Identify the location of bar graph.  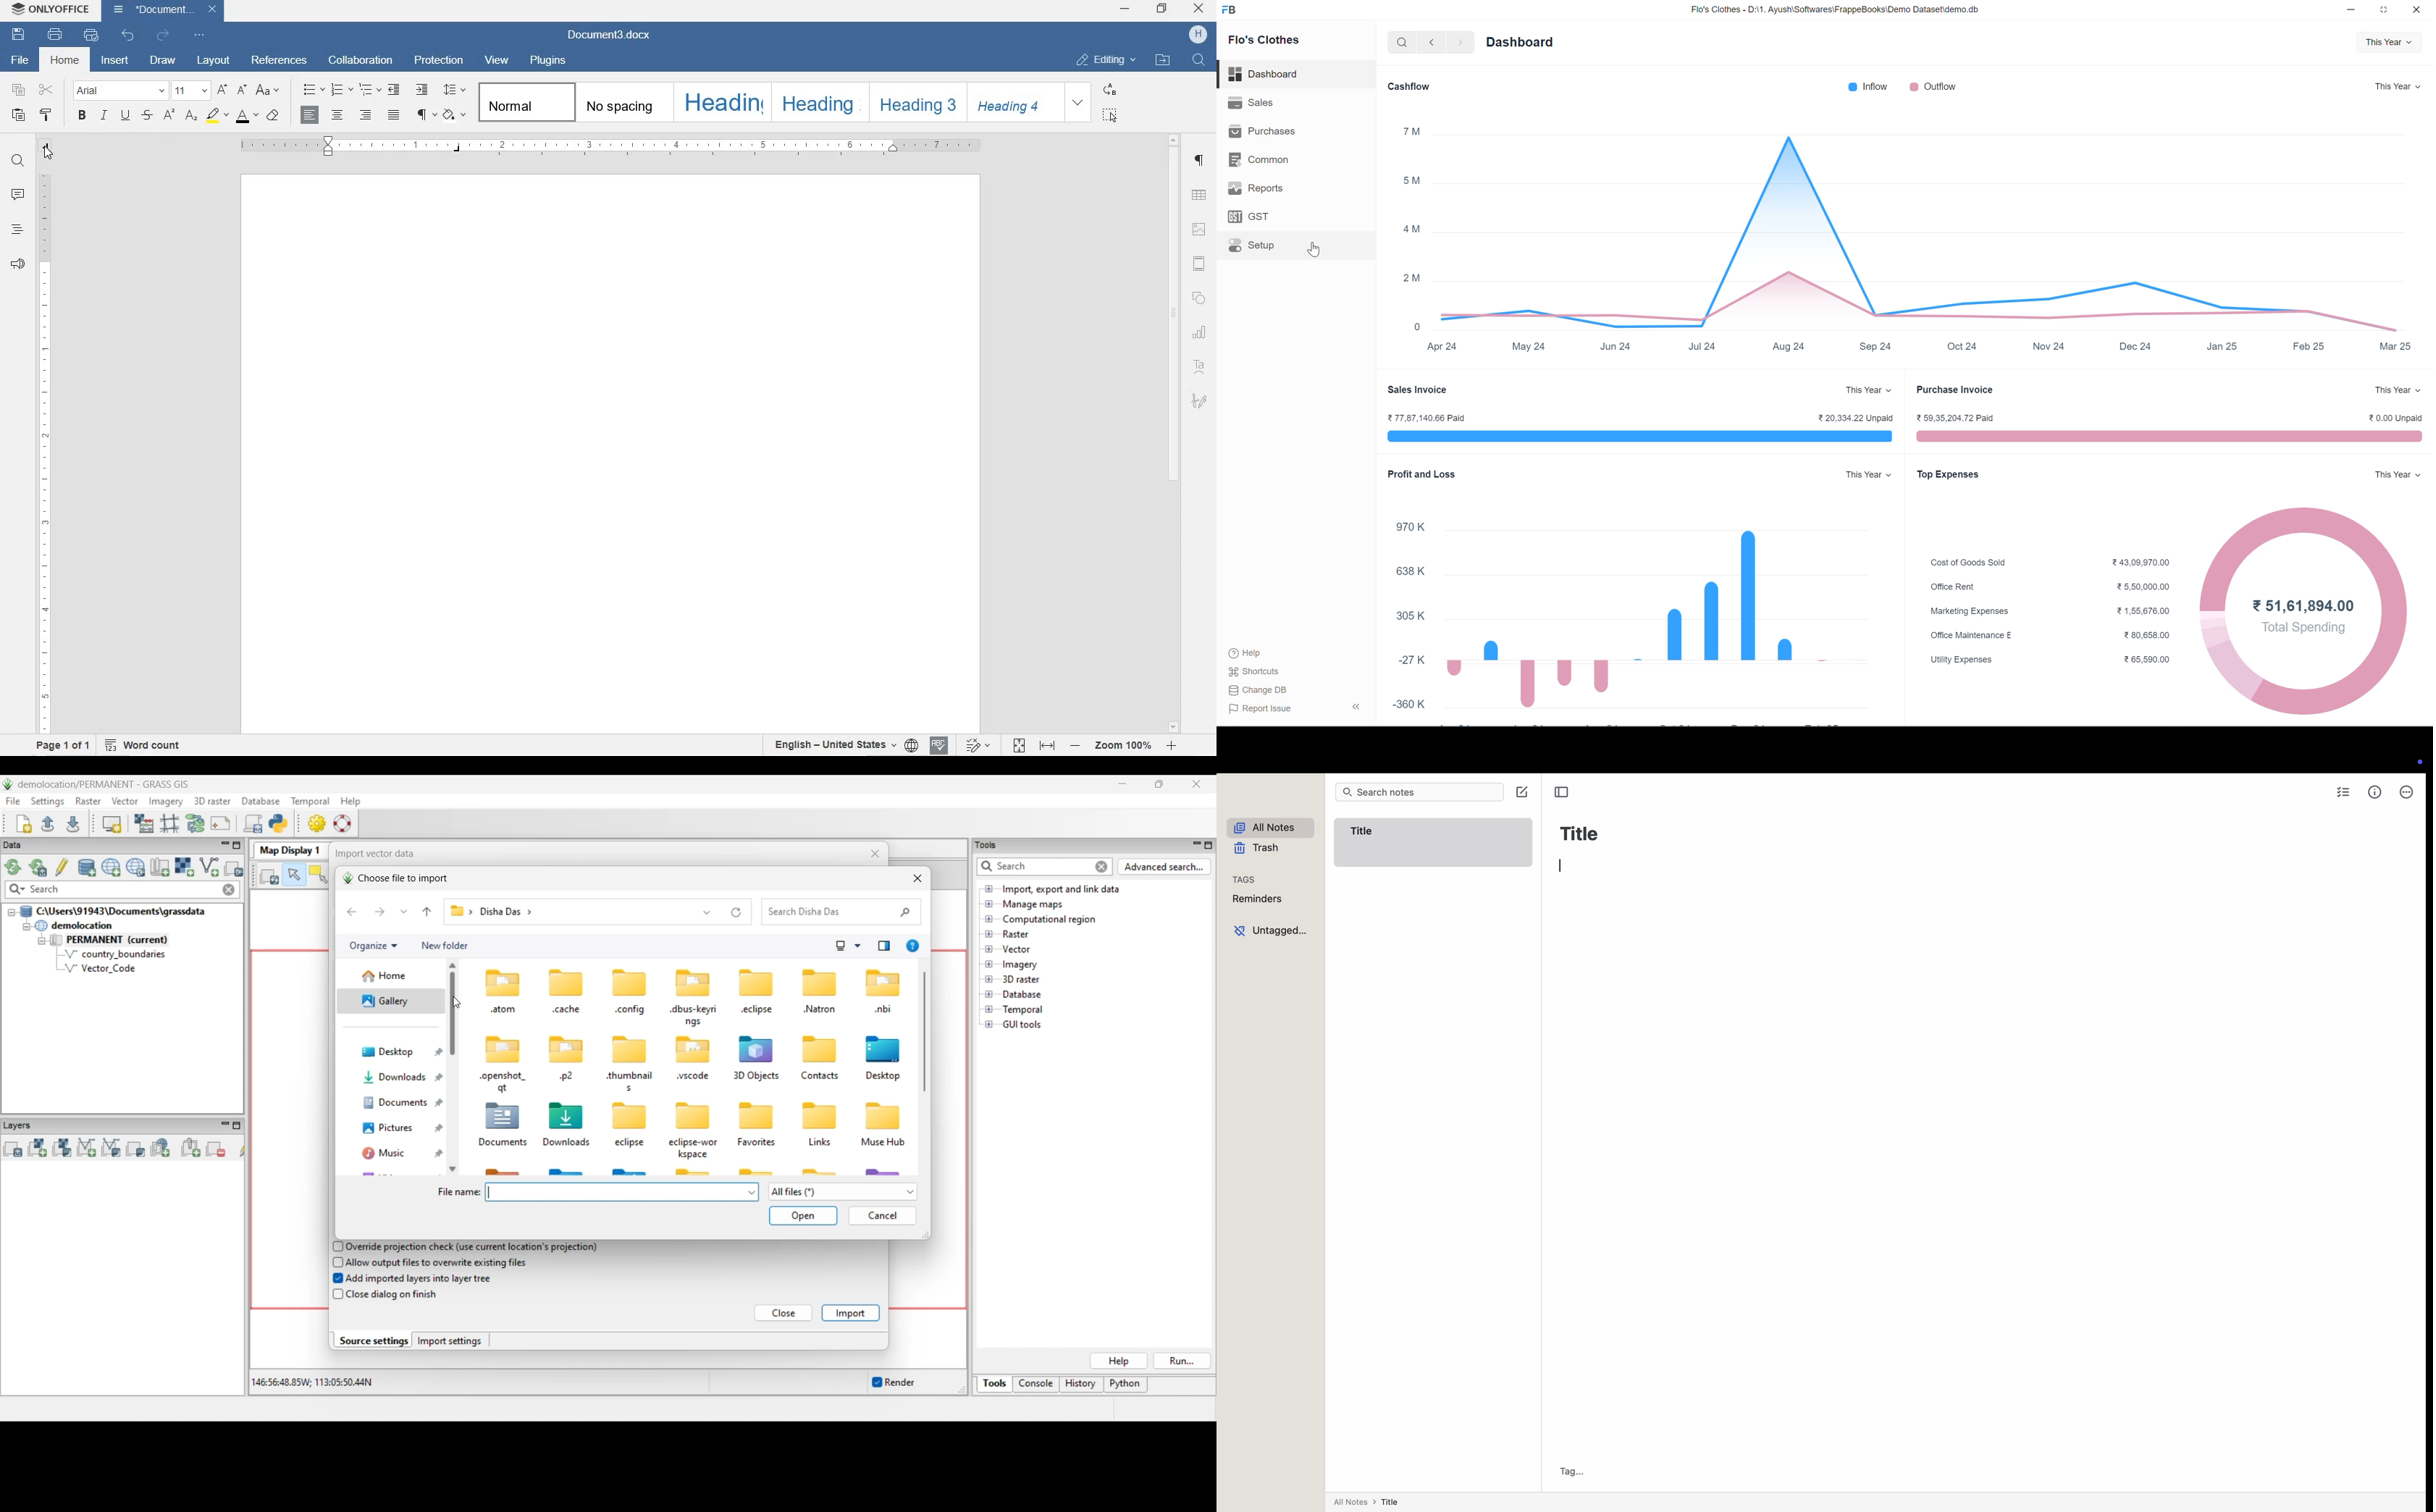
(1656, 613).